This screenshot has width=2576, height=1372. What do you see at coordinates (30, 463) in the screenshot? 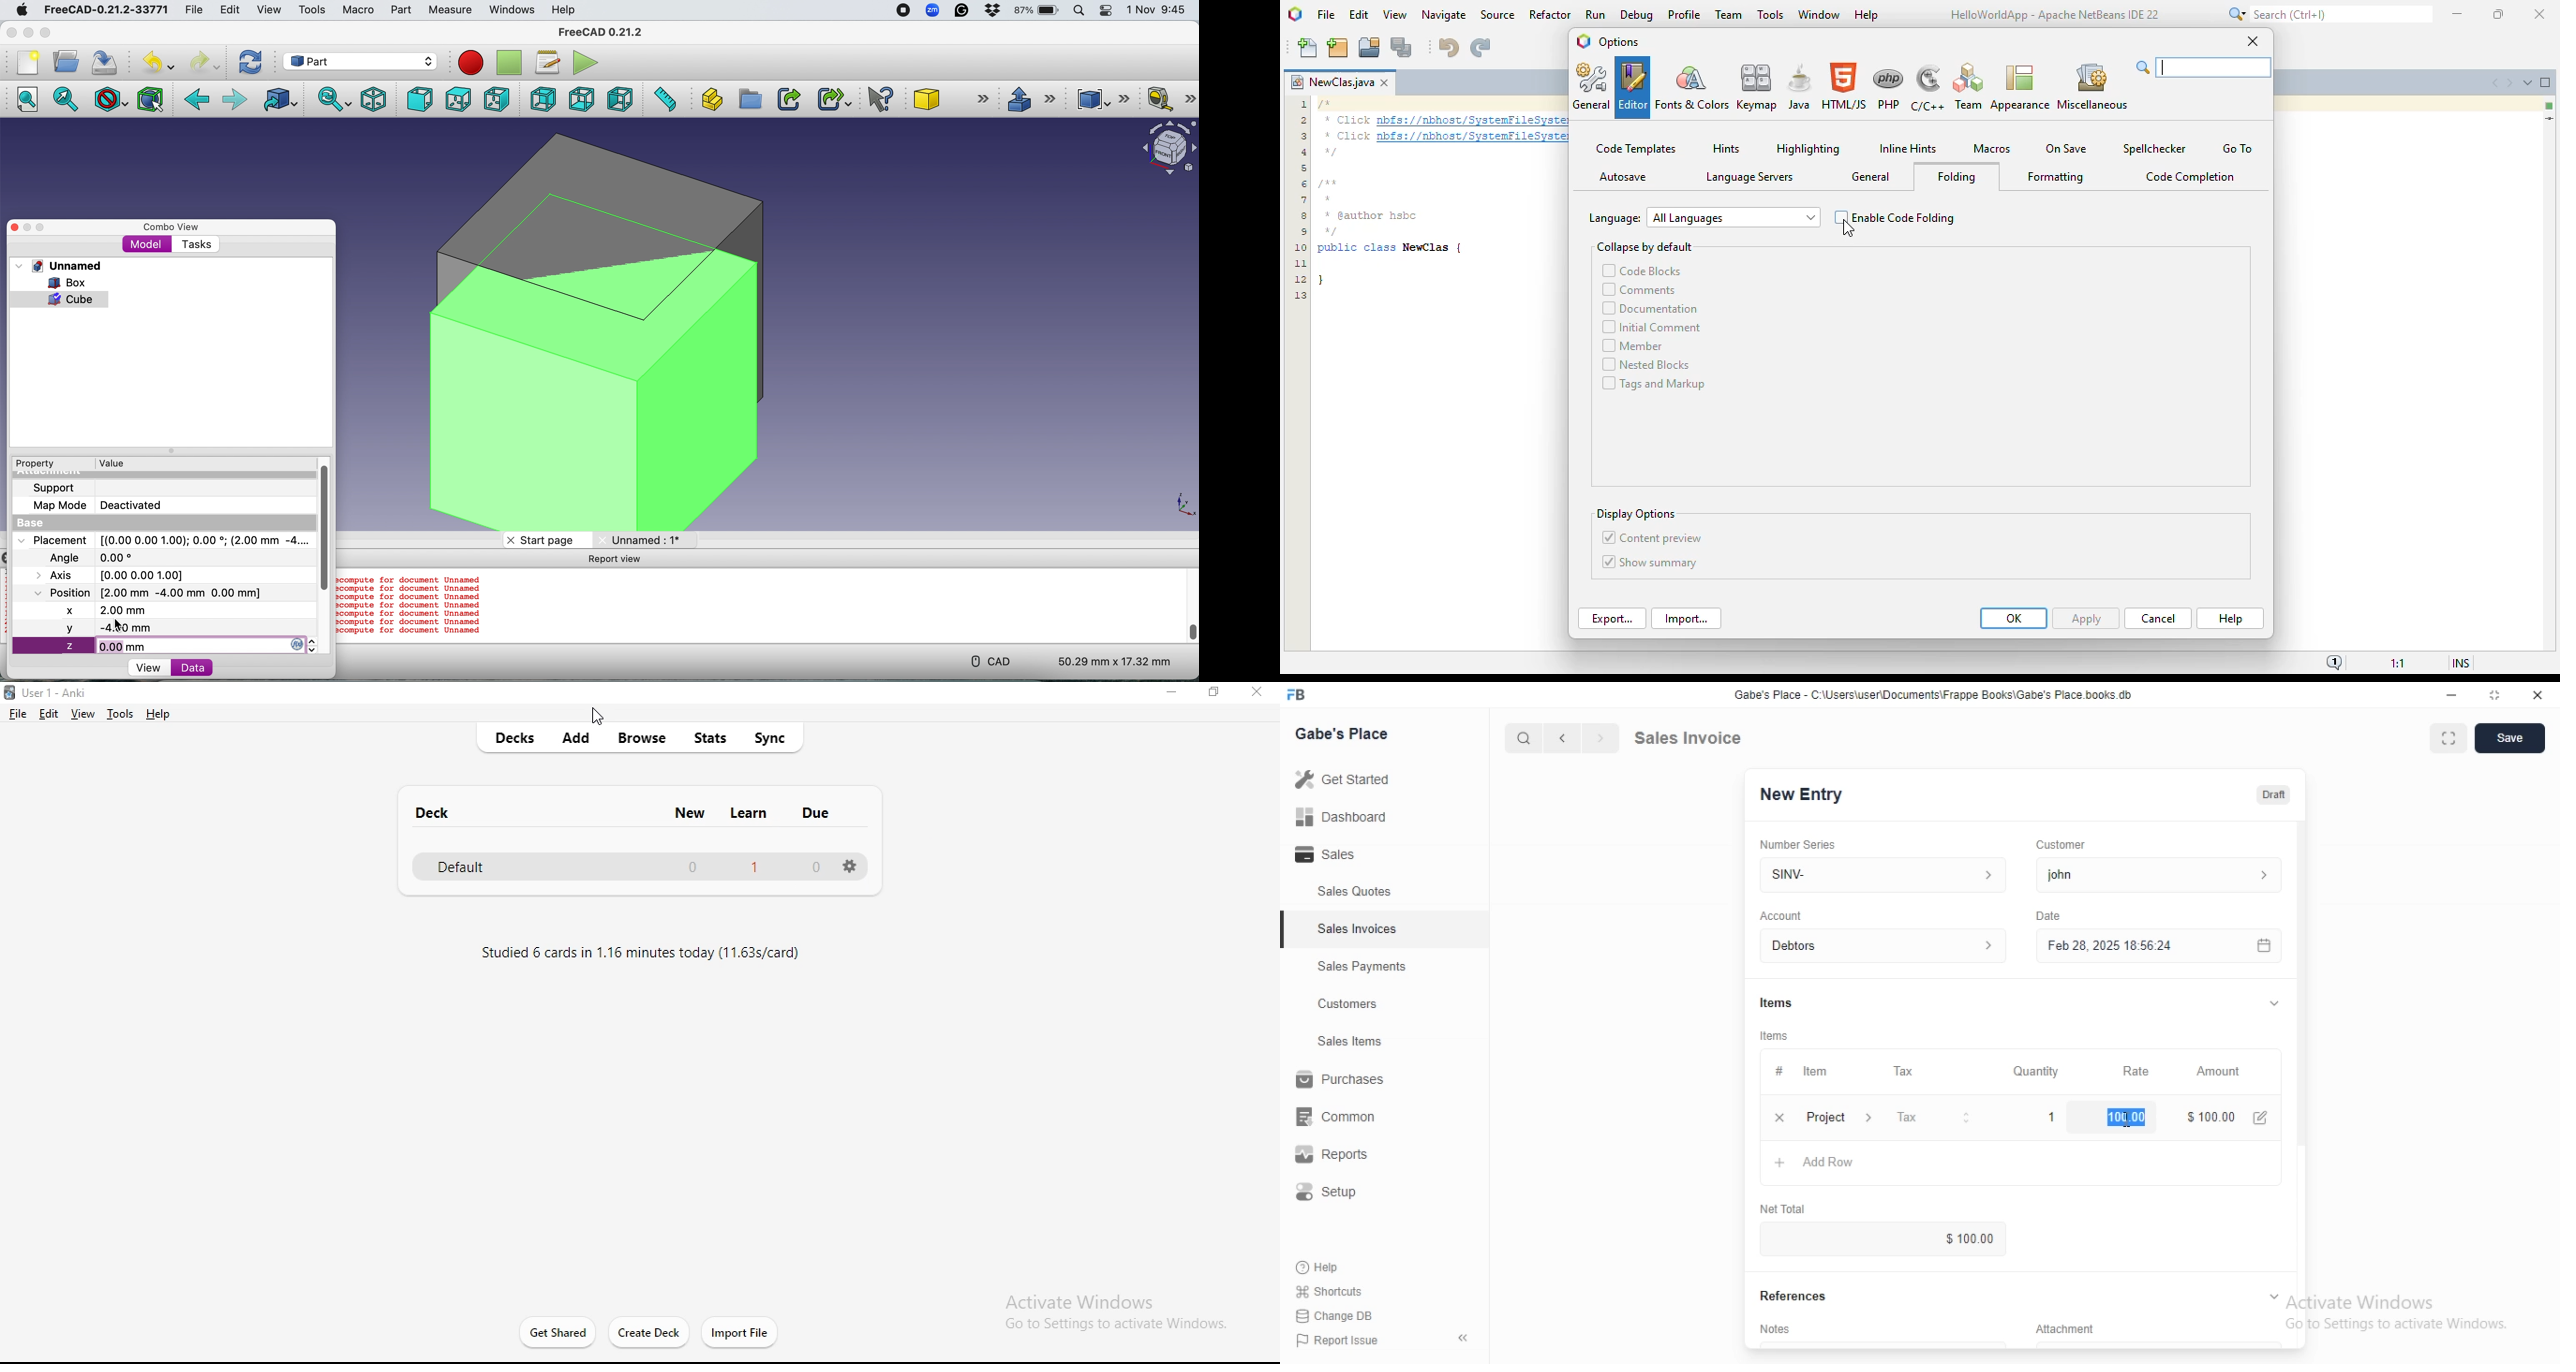
I see `Property` at bounding box center [30, 463].